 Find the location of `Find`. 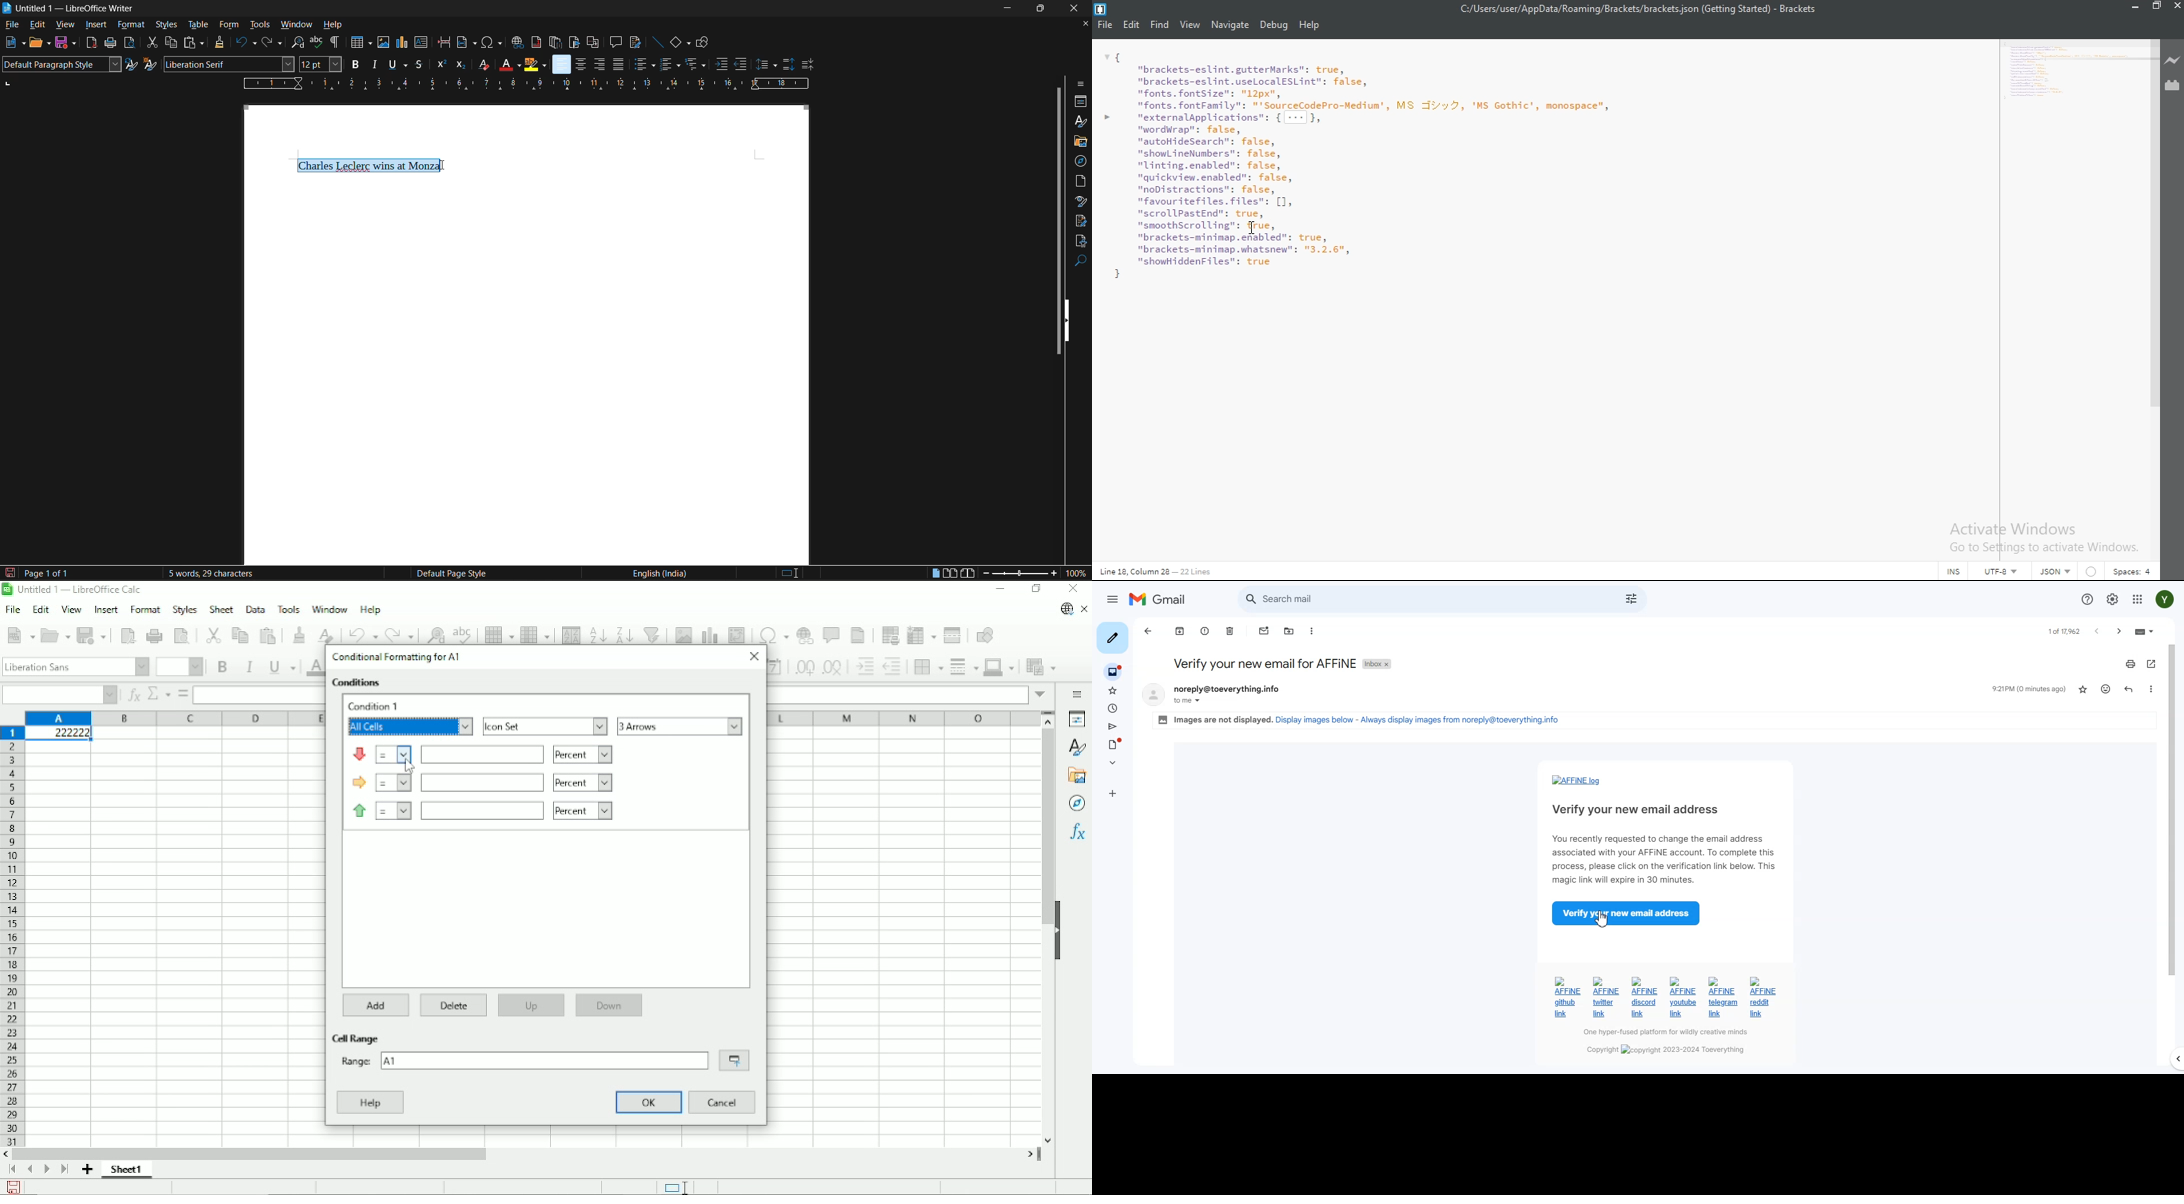

Find is located at coordinates (1160, 26).